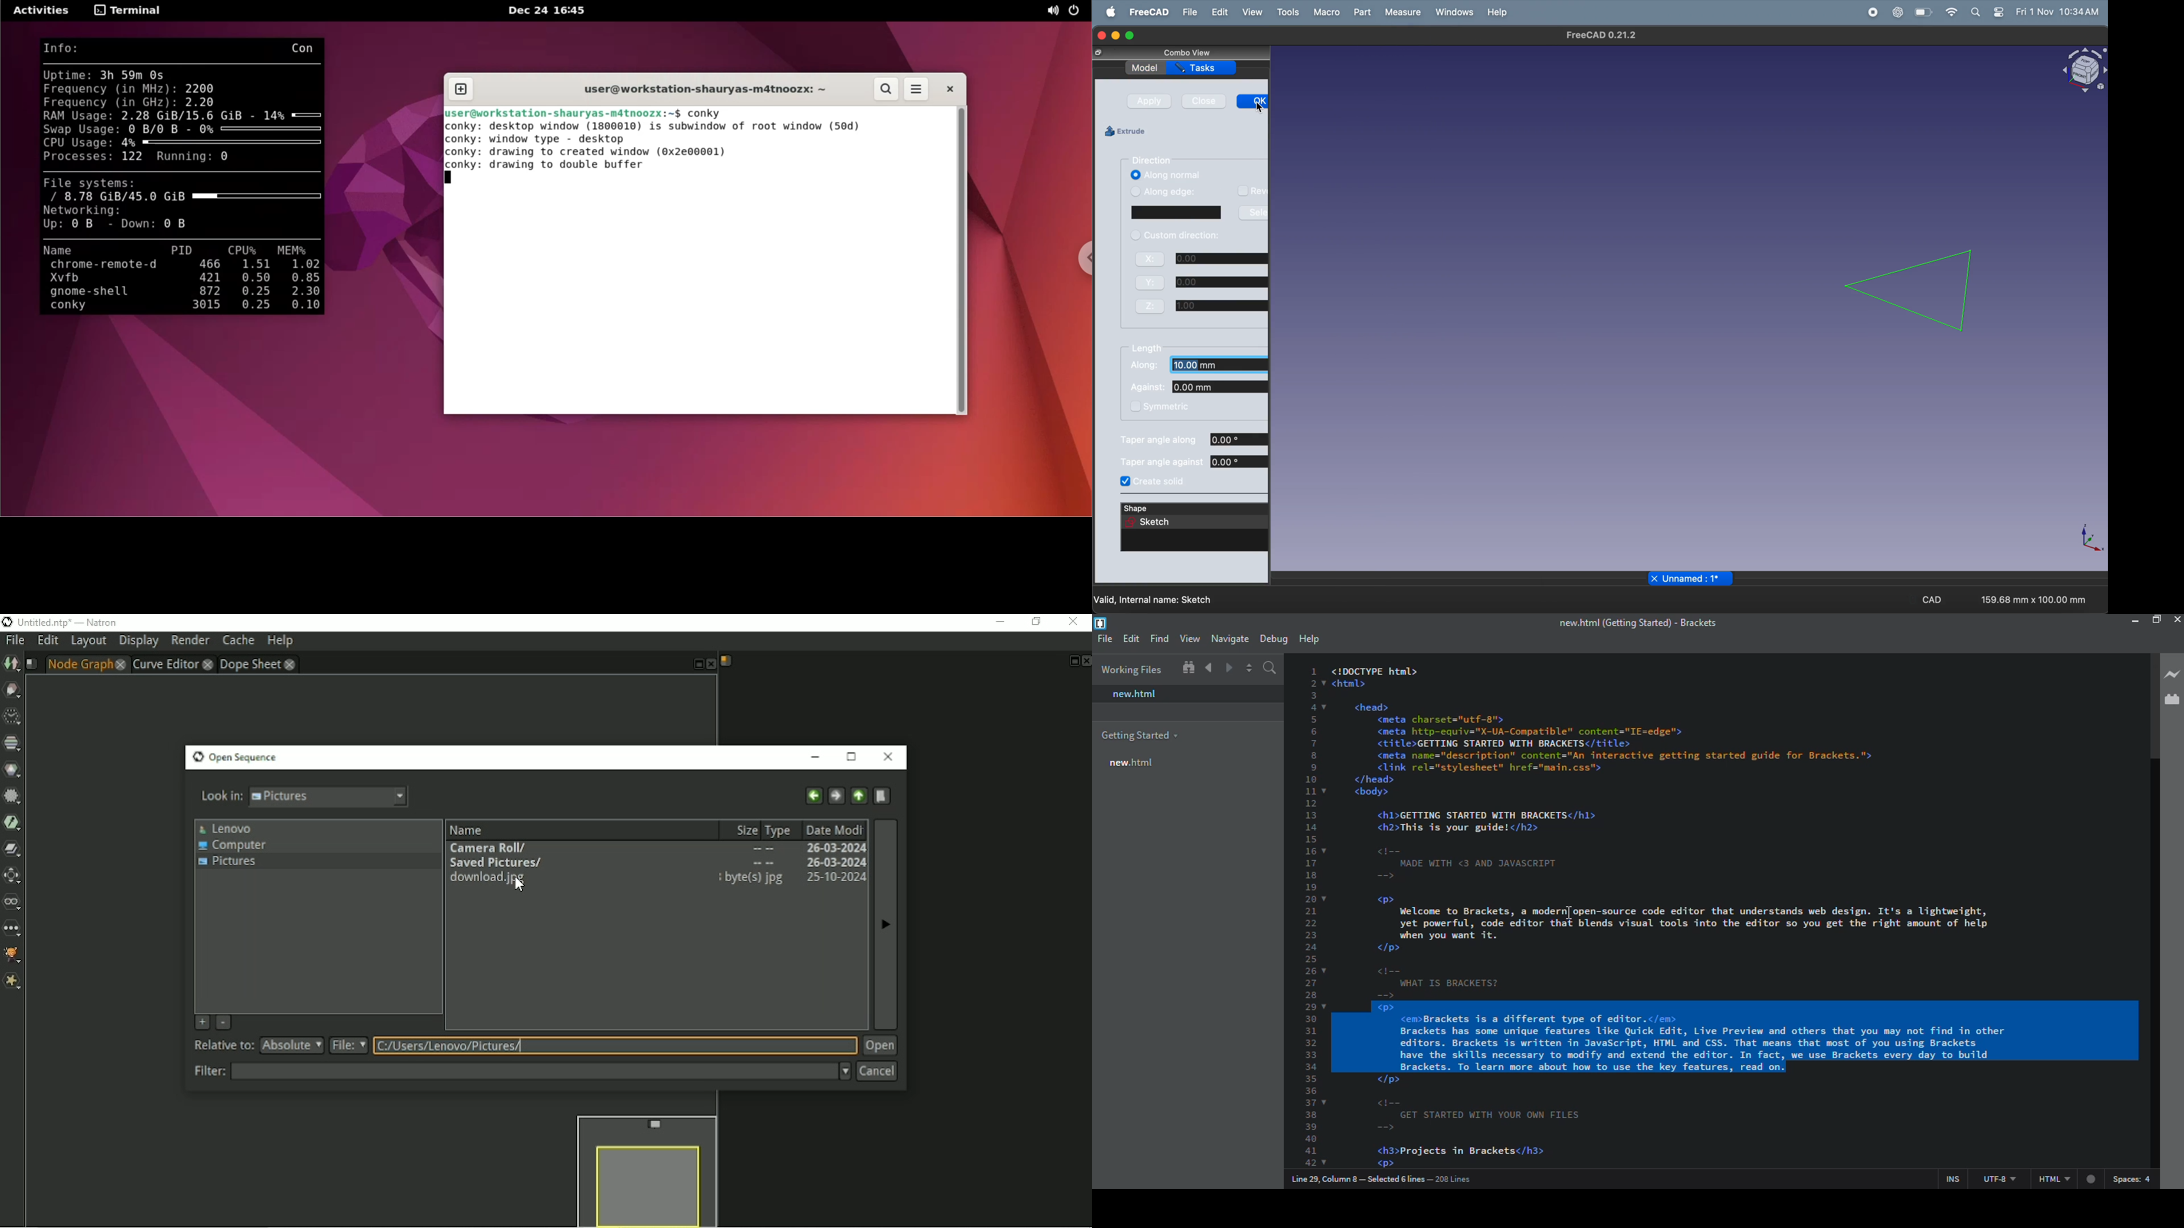 The height and width of the screenshot is (1232, 2184). Describe the element at coordinates (1135, 192) in the screenshot. I see `checkbox ` at that location.